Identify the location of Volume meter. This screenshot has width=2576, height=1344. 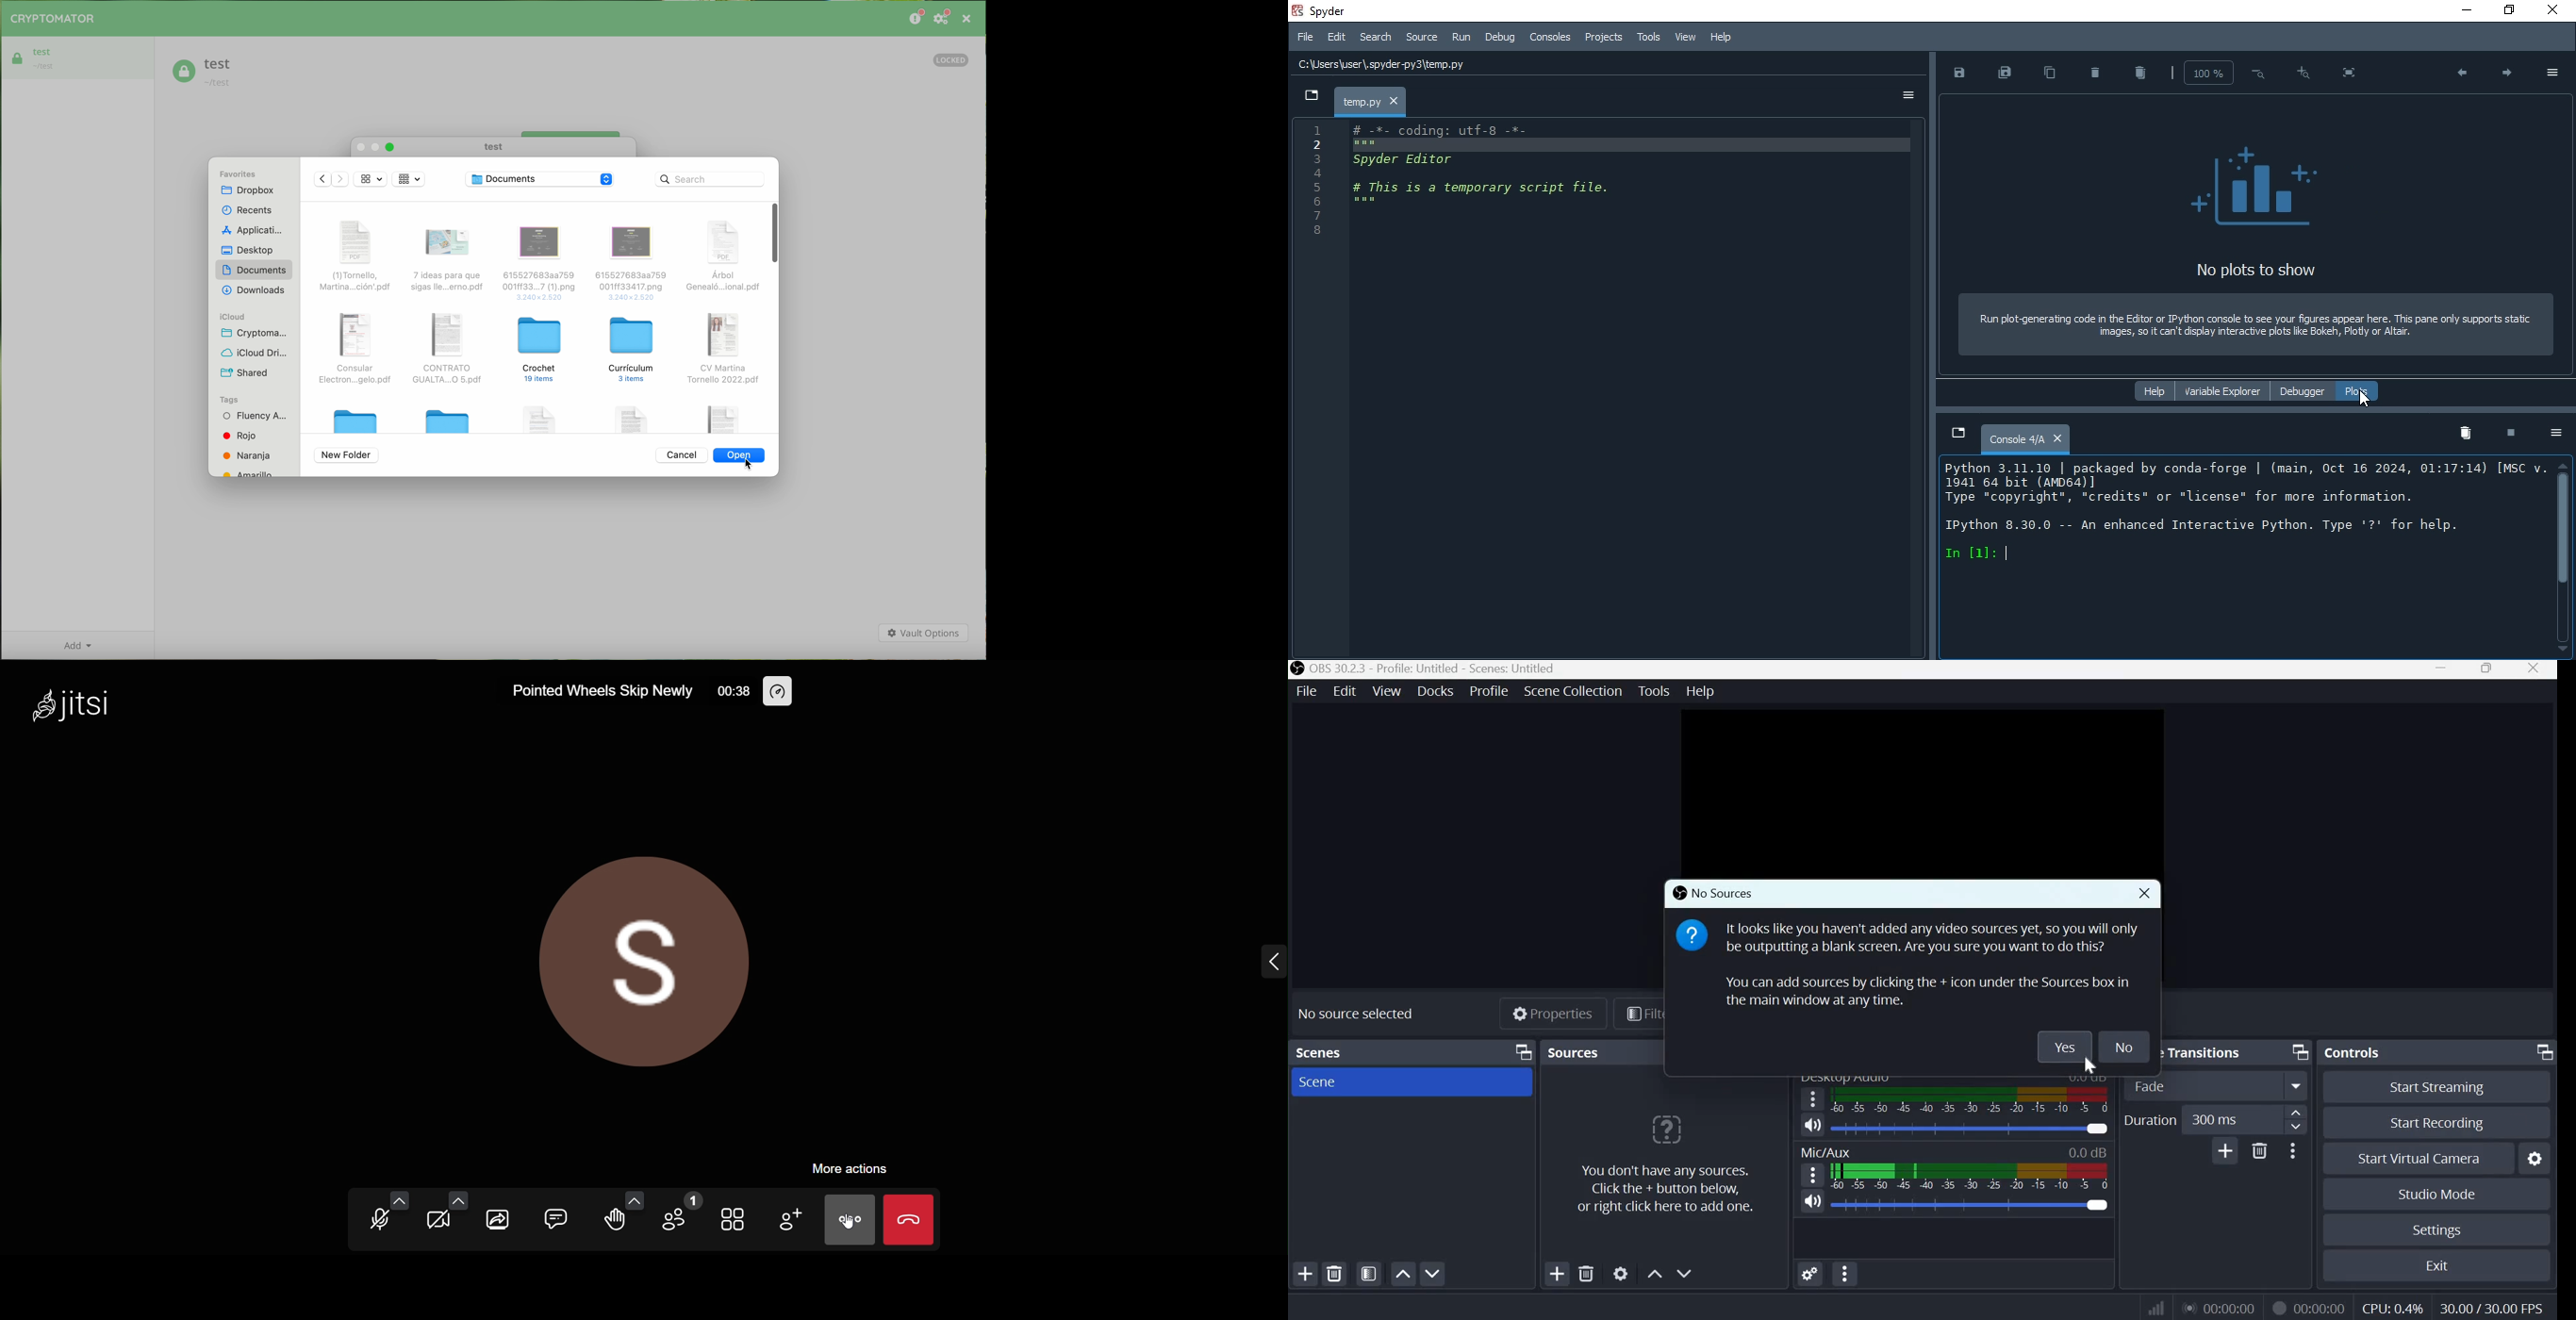
(1974, 1103).